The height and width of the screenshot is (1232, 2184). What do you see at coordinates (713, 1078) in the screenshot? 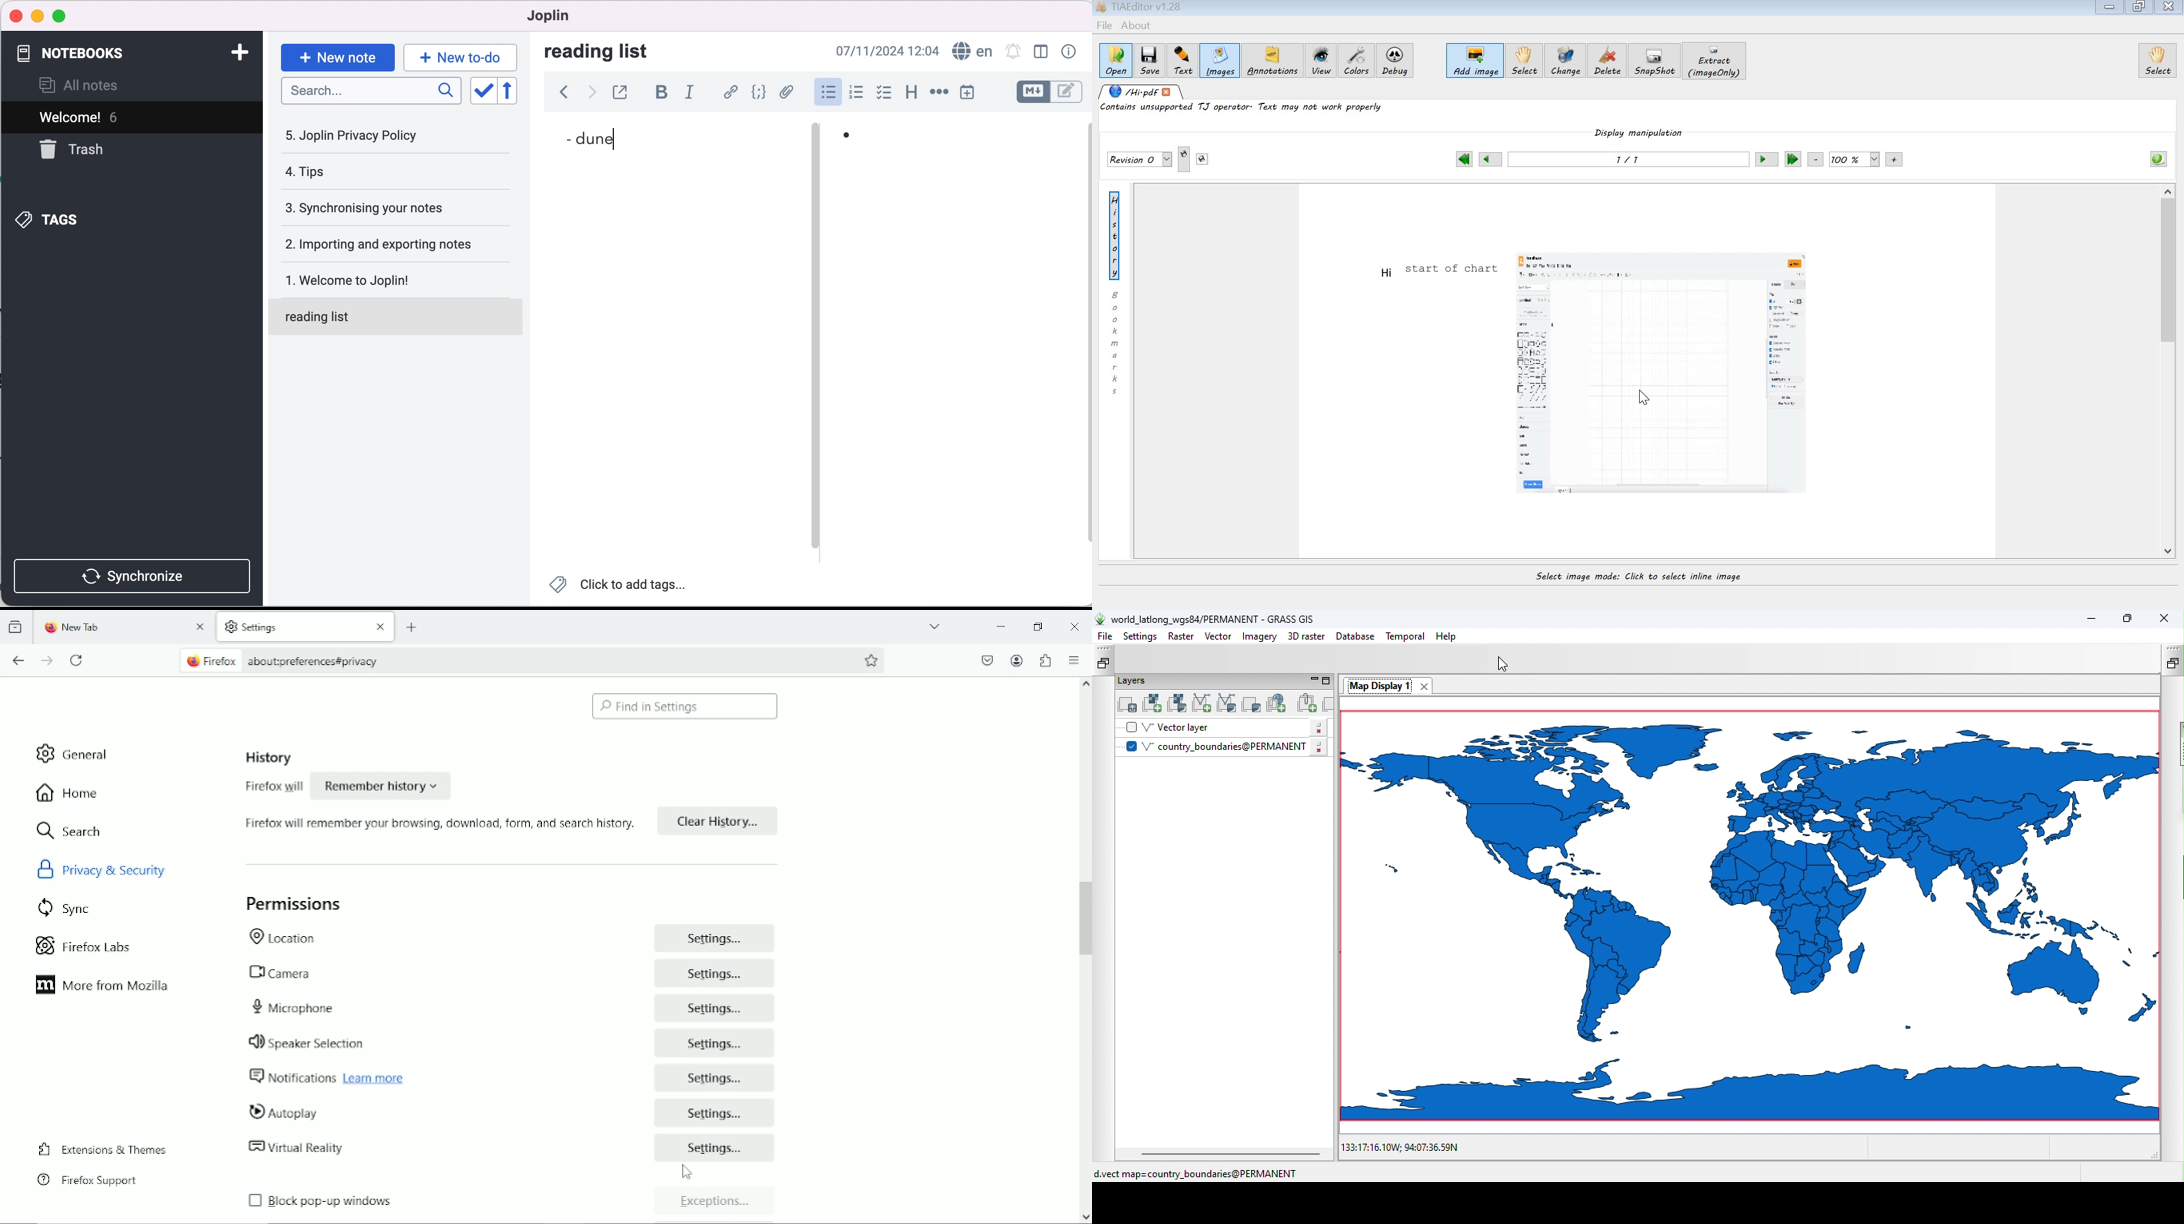
I see `Settings...` at bounding box center [713, 1078].